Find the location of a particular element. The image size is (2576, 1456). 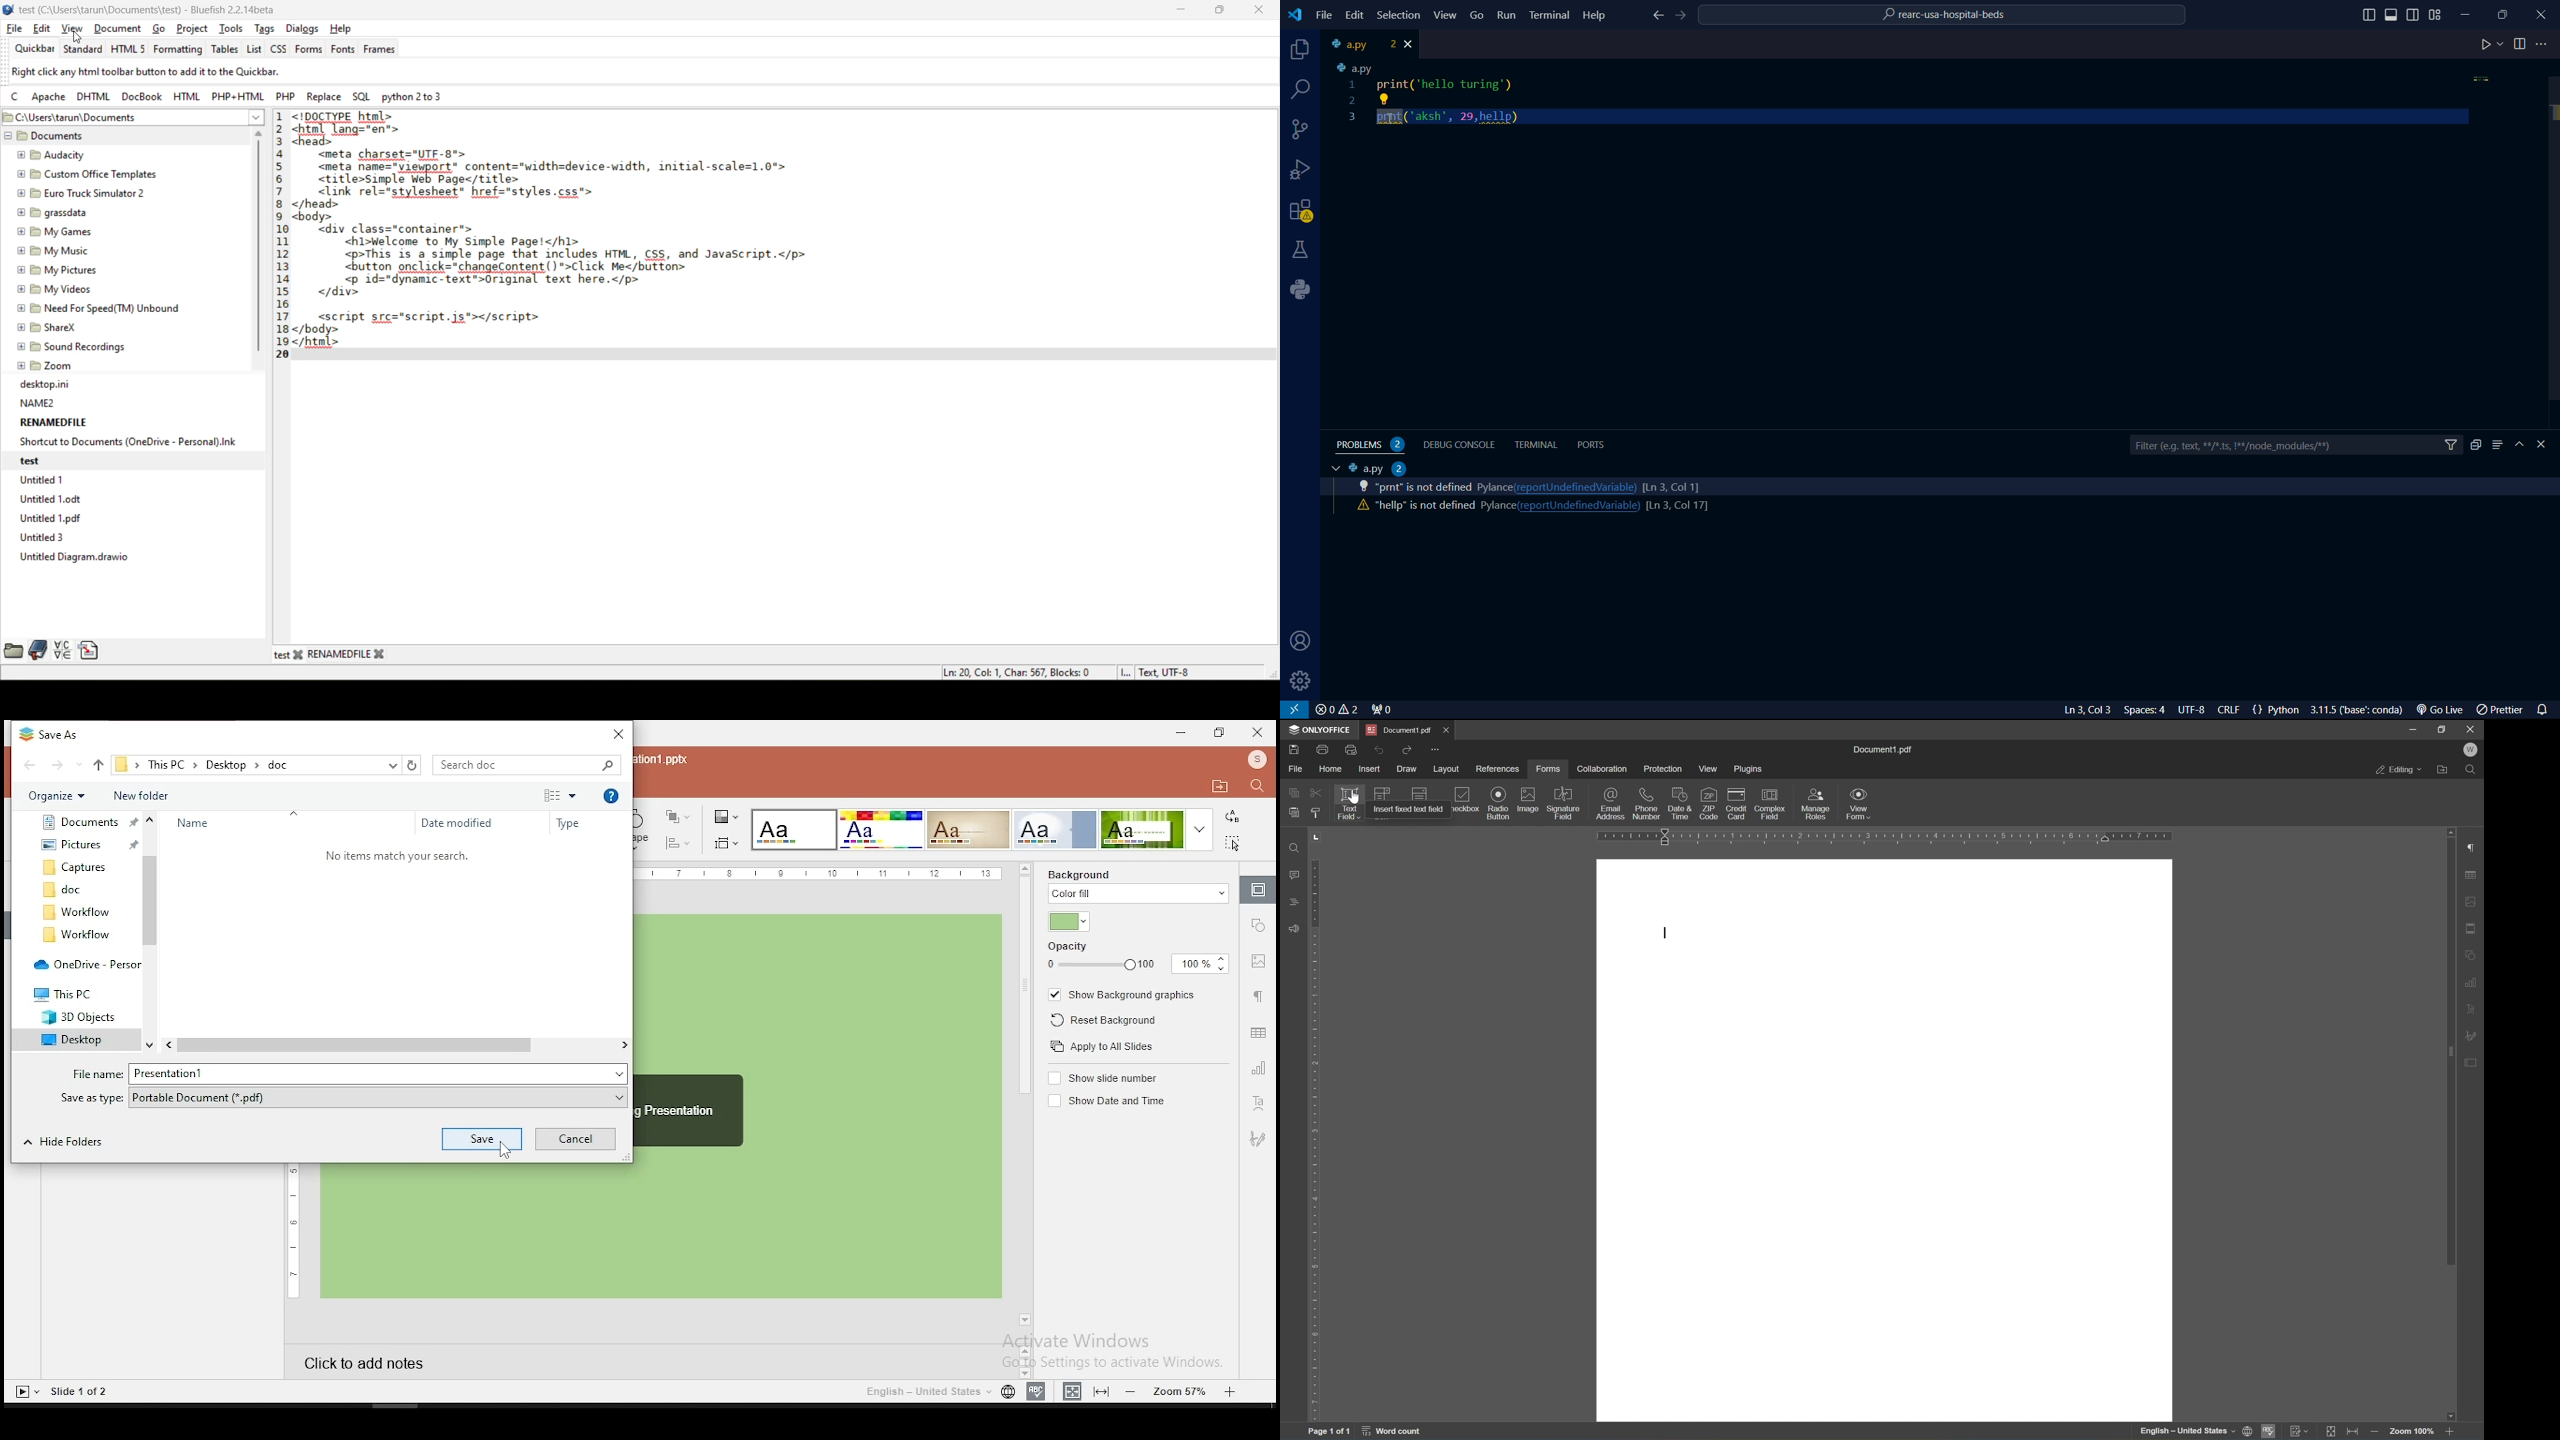

Hide Folders is located at coordinates (72, 1143).